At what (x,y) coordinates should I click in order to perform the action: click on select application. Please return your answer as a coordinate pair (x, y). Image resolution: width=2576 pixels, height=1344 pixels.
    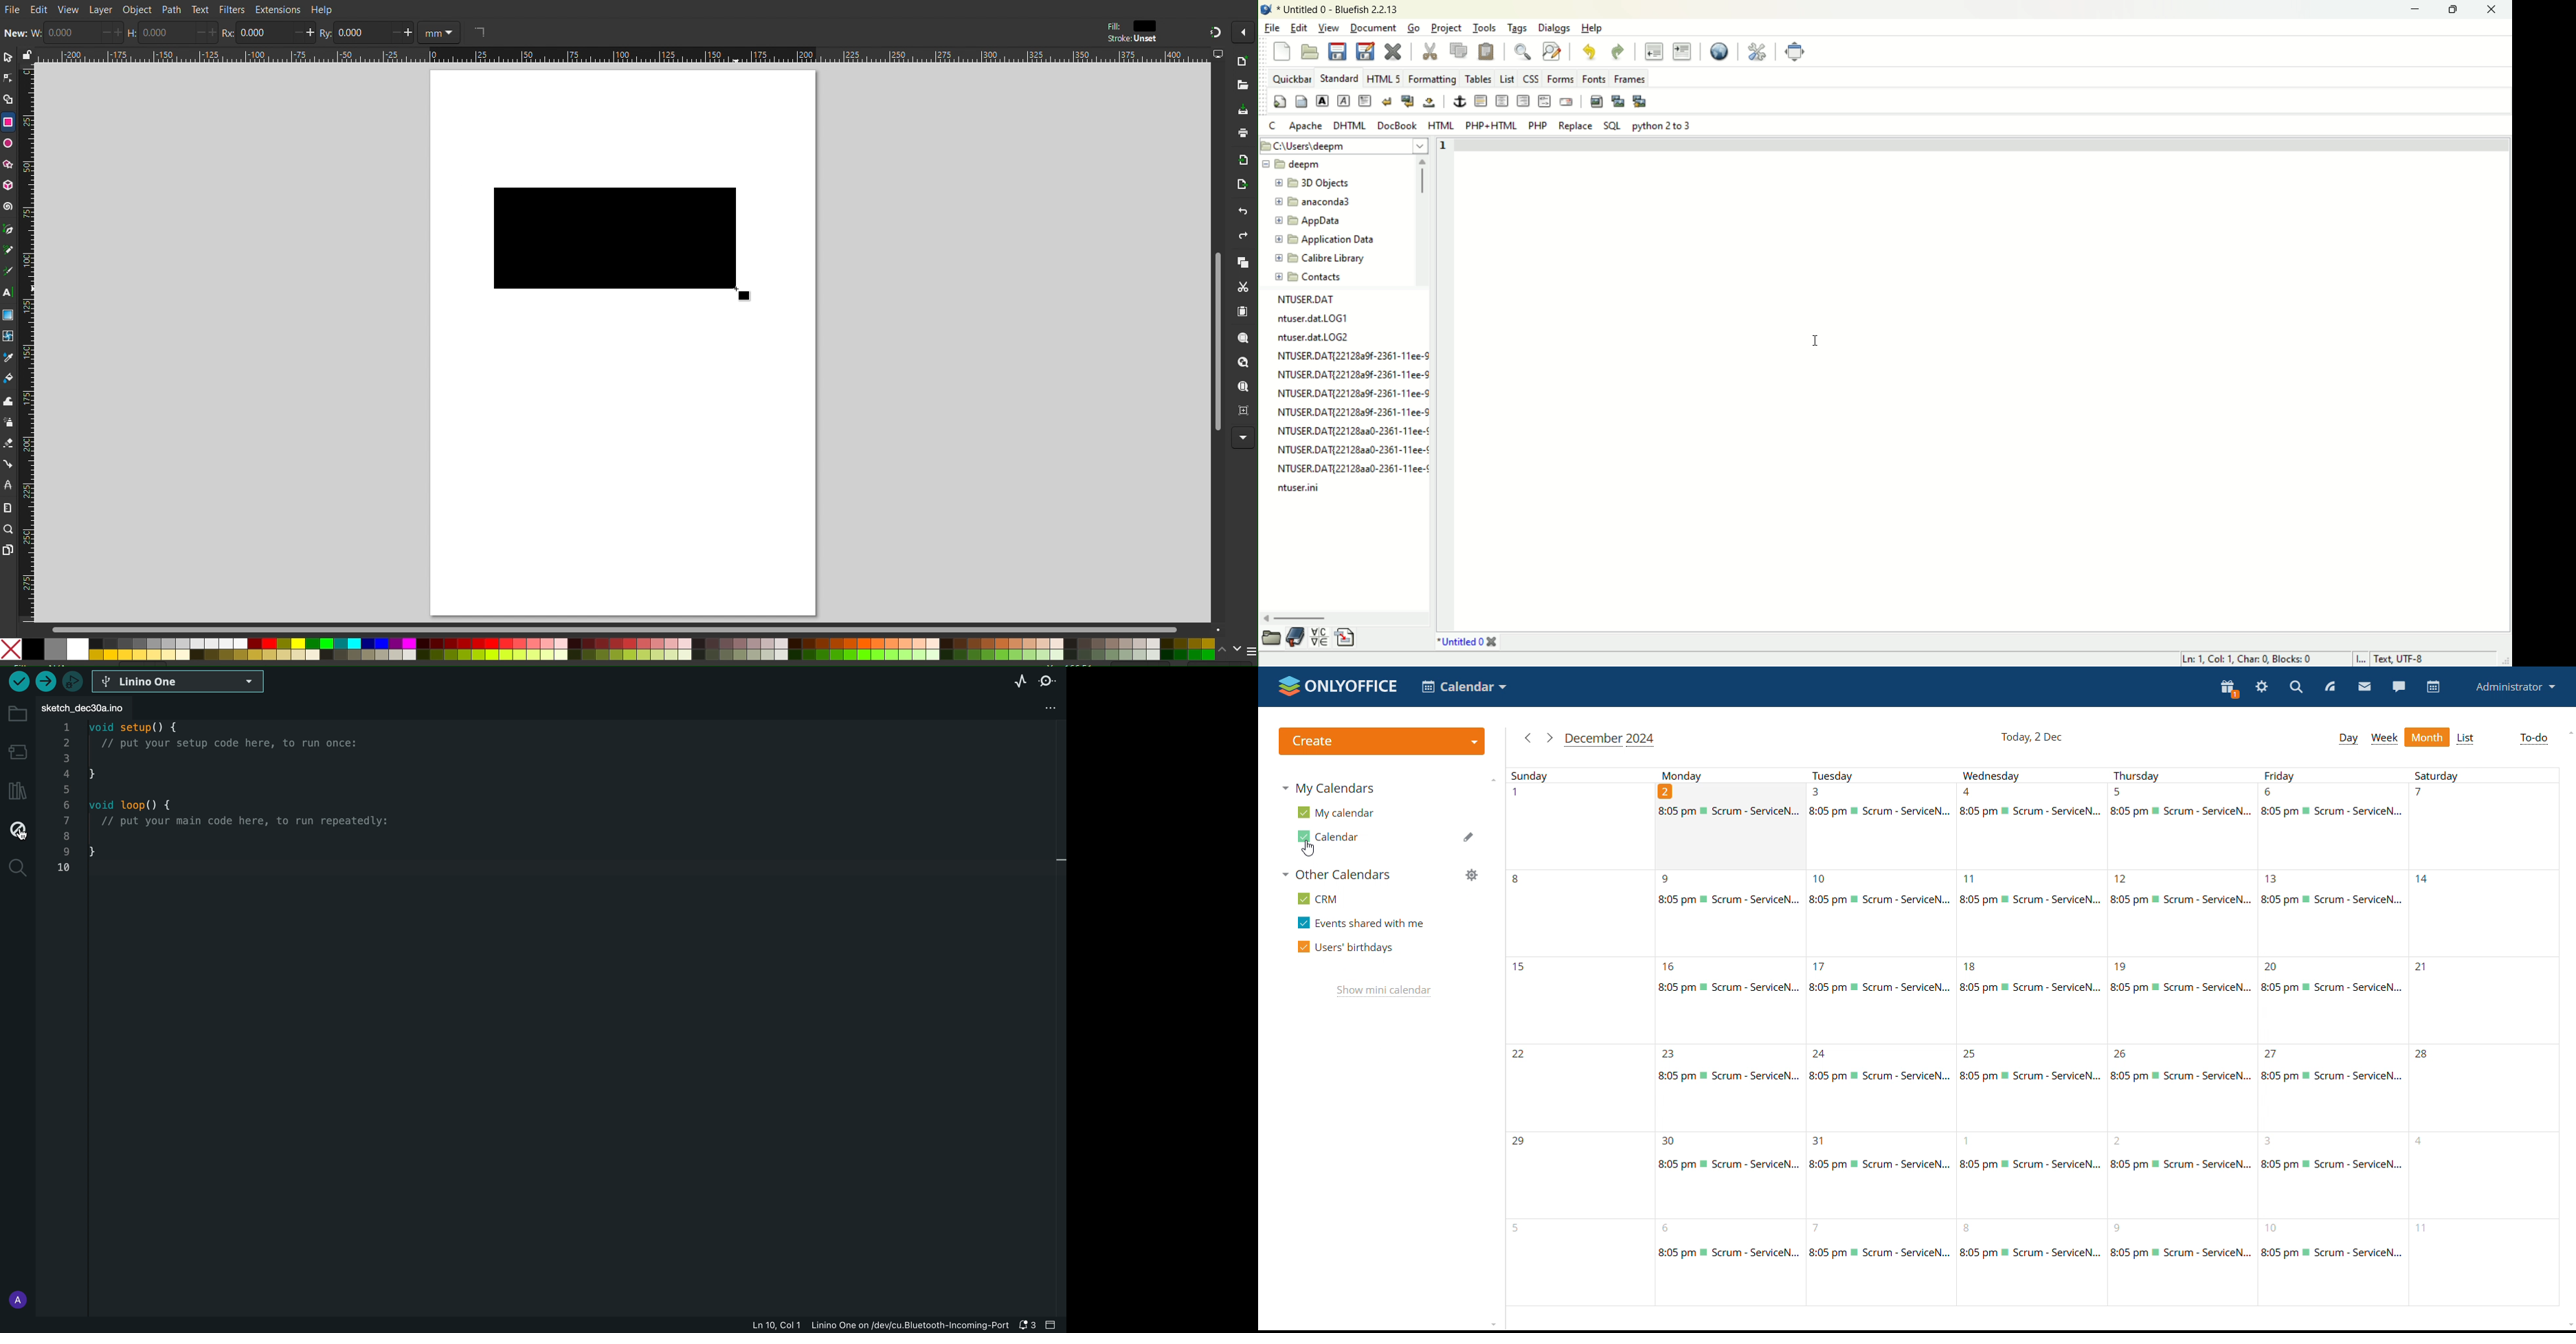
    Looking at the image, I should click on (1465, 687).